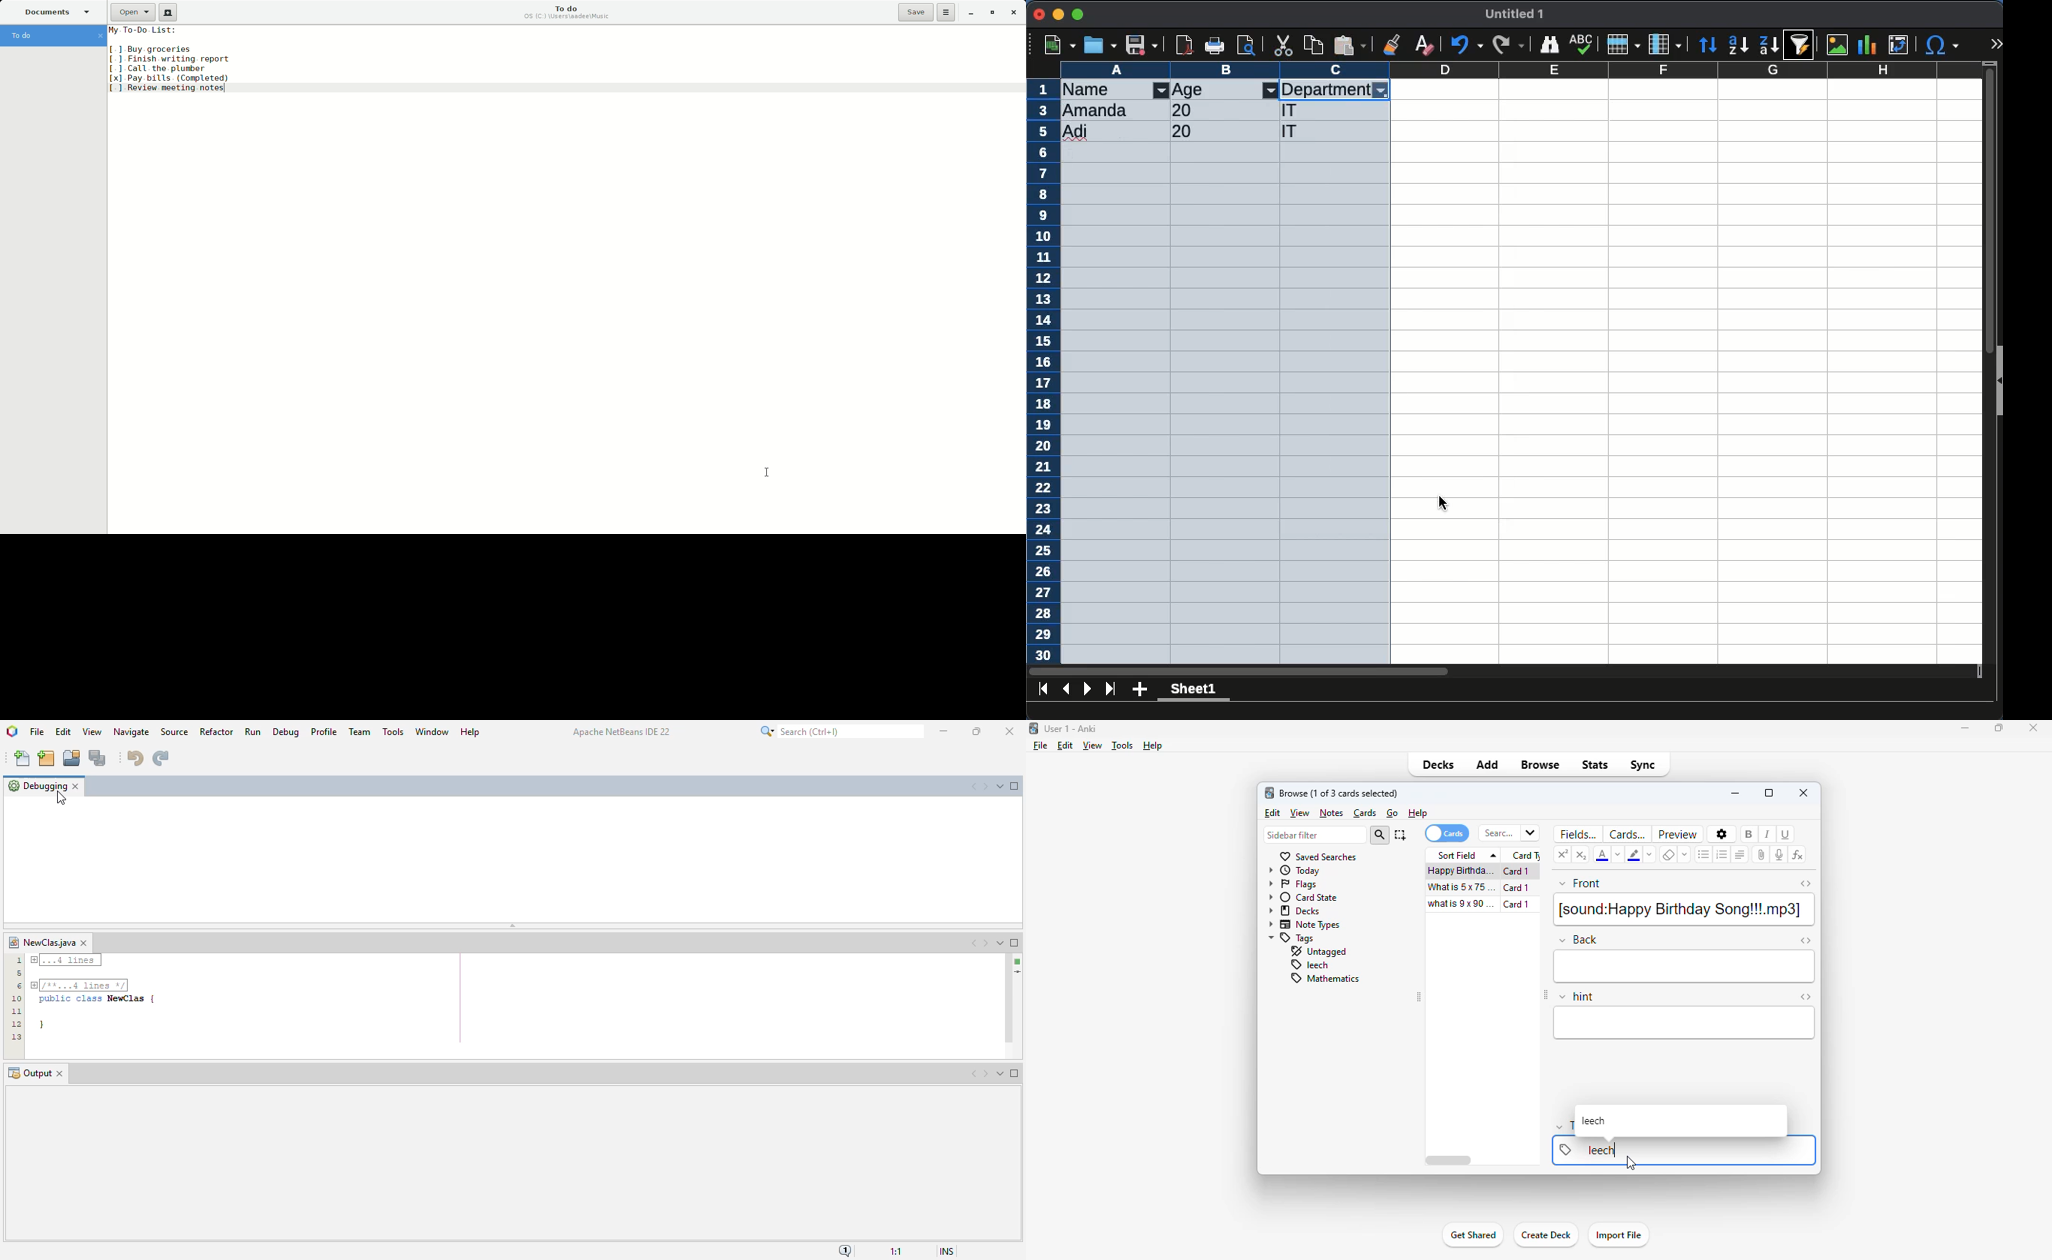  What do you see at coordinates (1317, 857) in the screenshot?
I see `saved searches` at bounding box center [1317, 857].